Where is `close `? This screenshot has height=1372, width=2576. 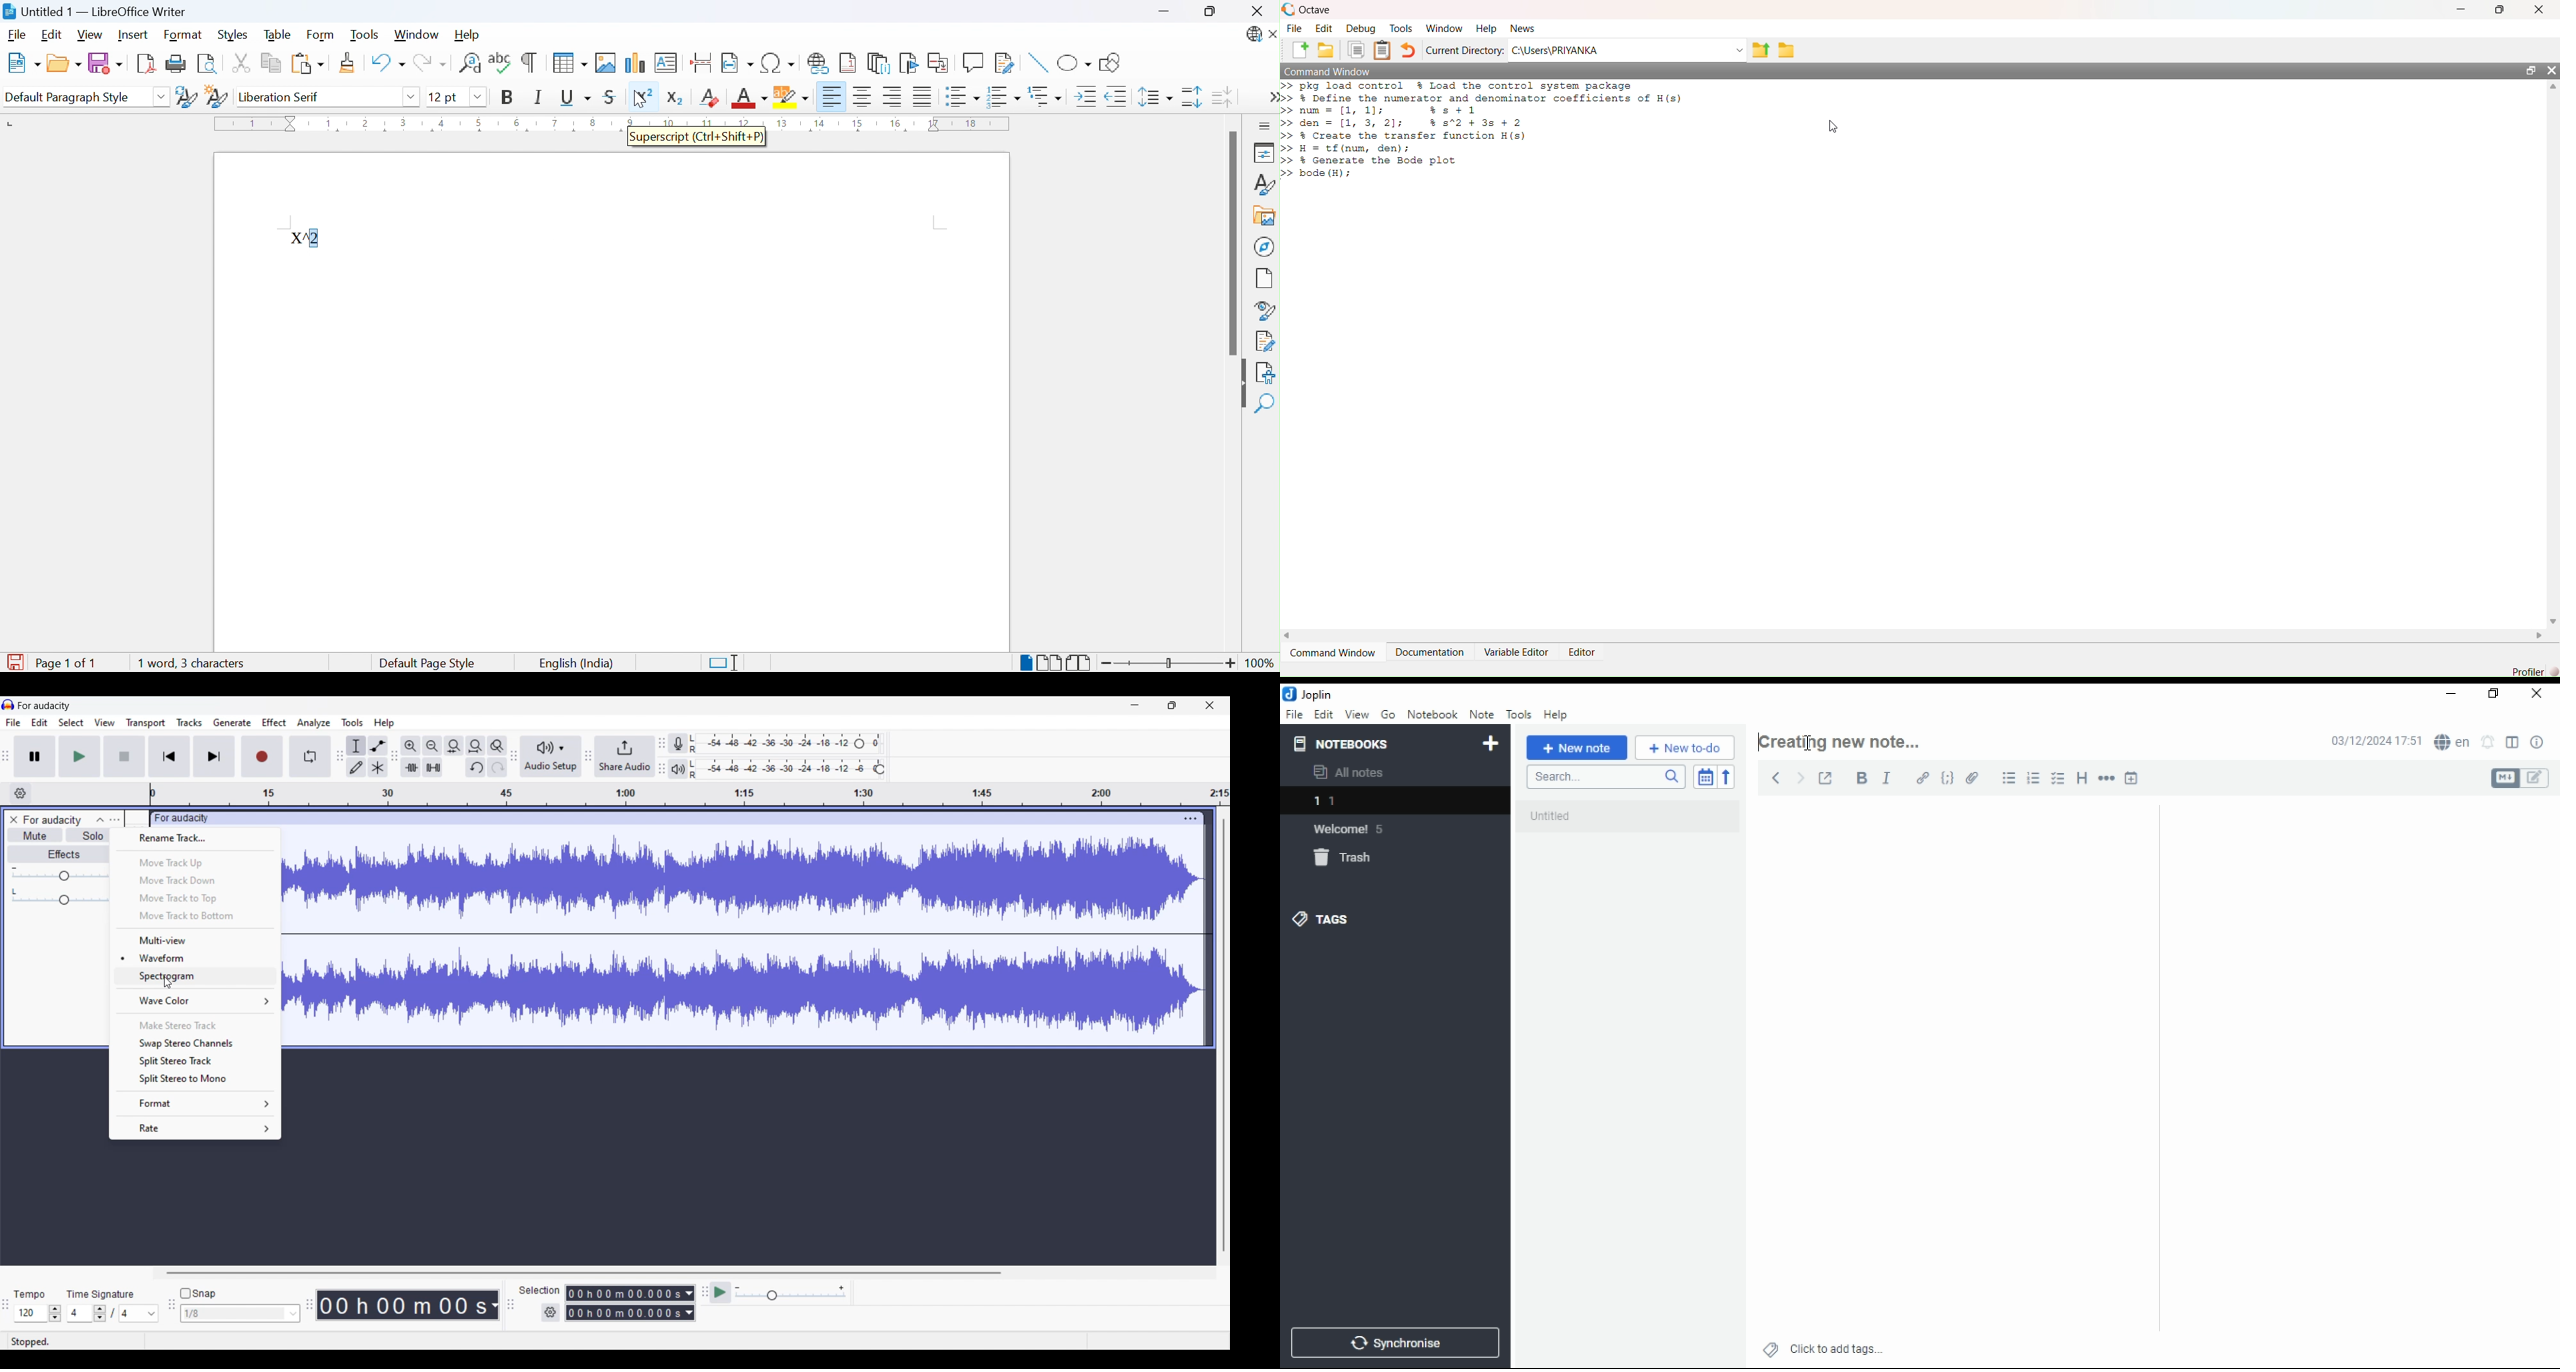 close  is located at coordinates (2536, 693).